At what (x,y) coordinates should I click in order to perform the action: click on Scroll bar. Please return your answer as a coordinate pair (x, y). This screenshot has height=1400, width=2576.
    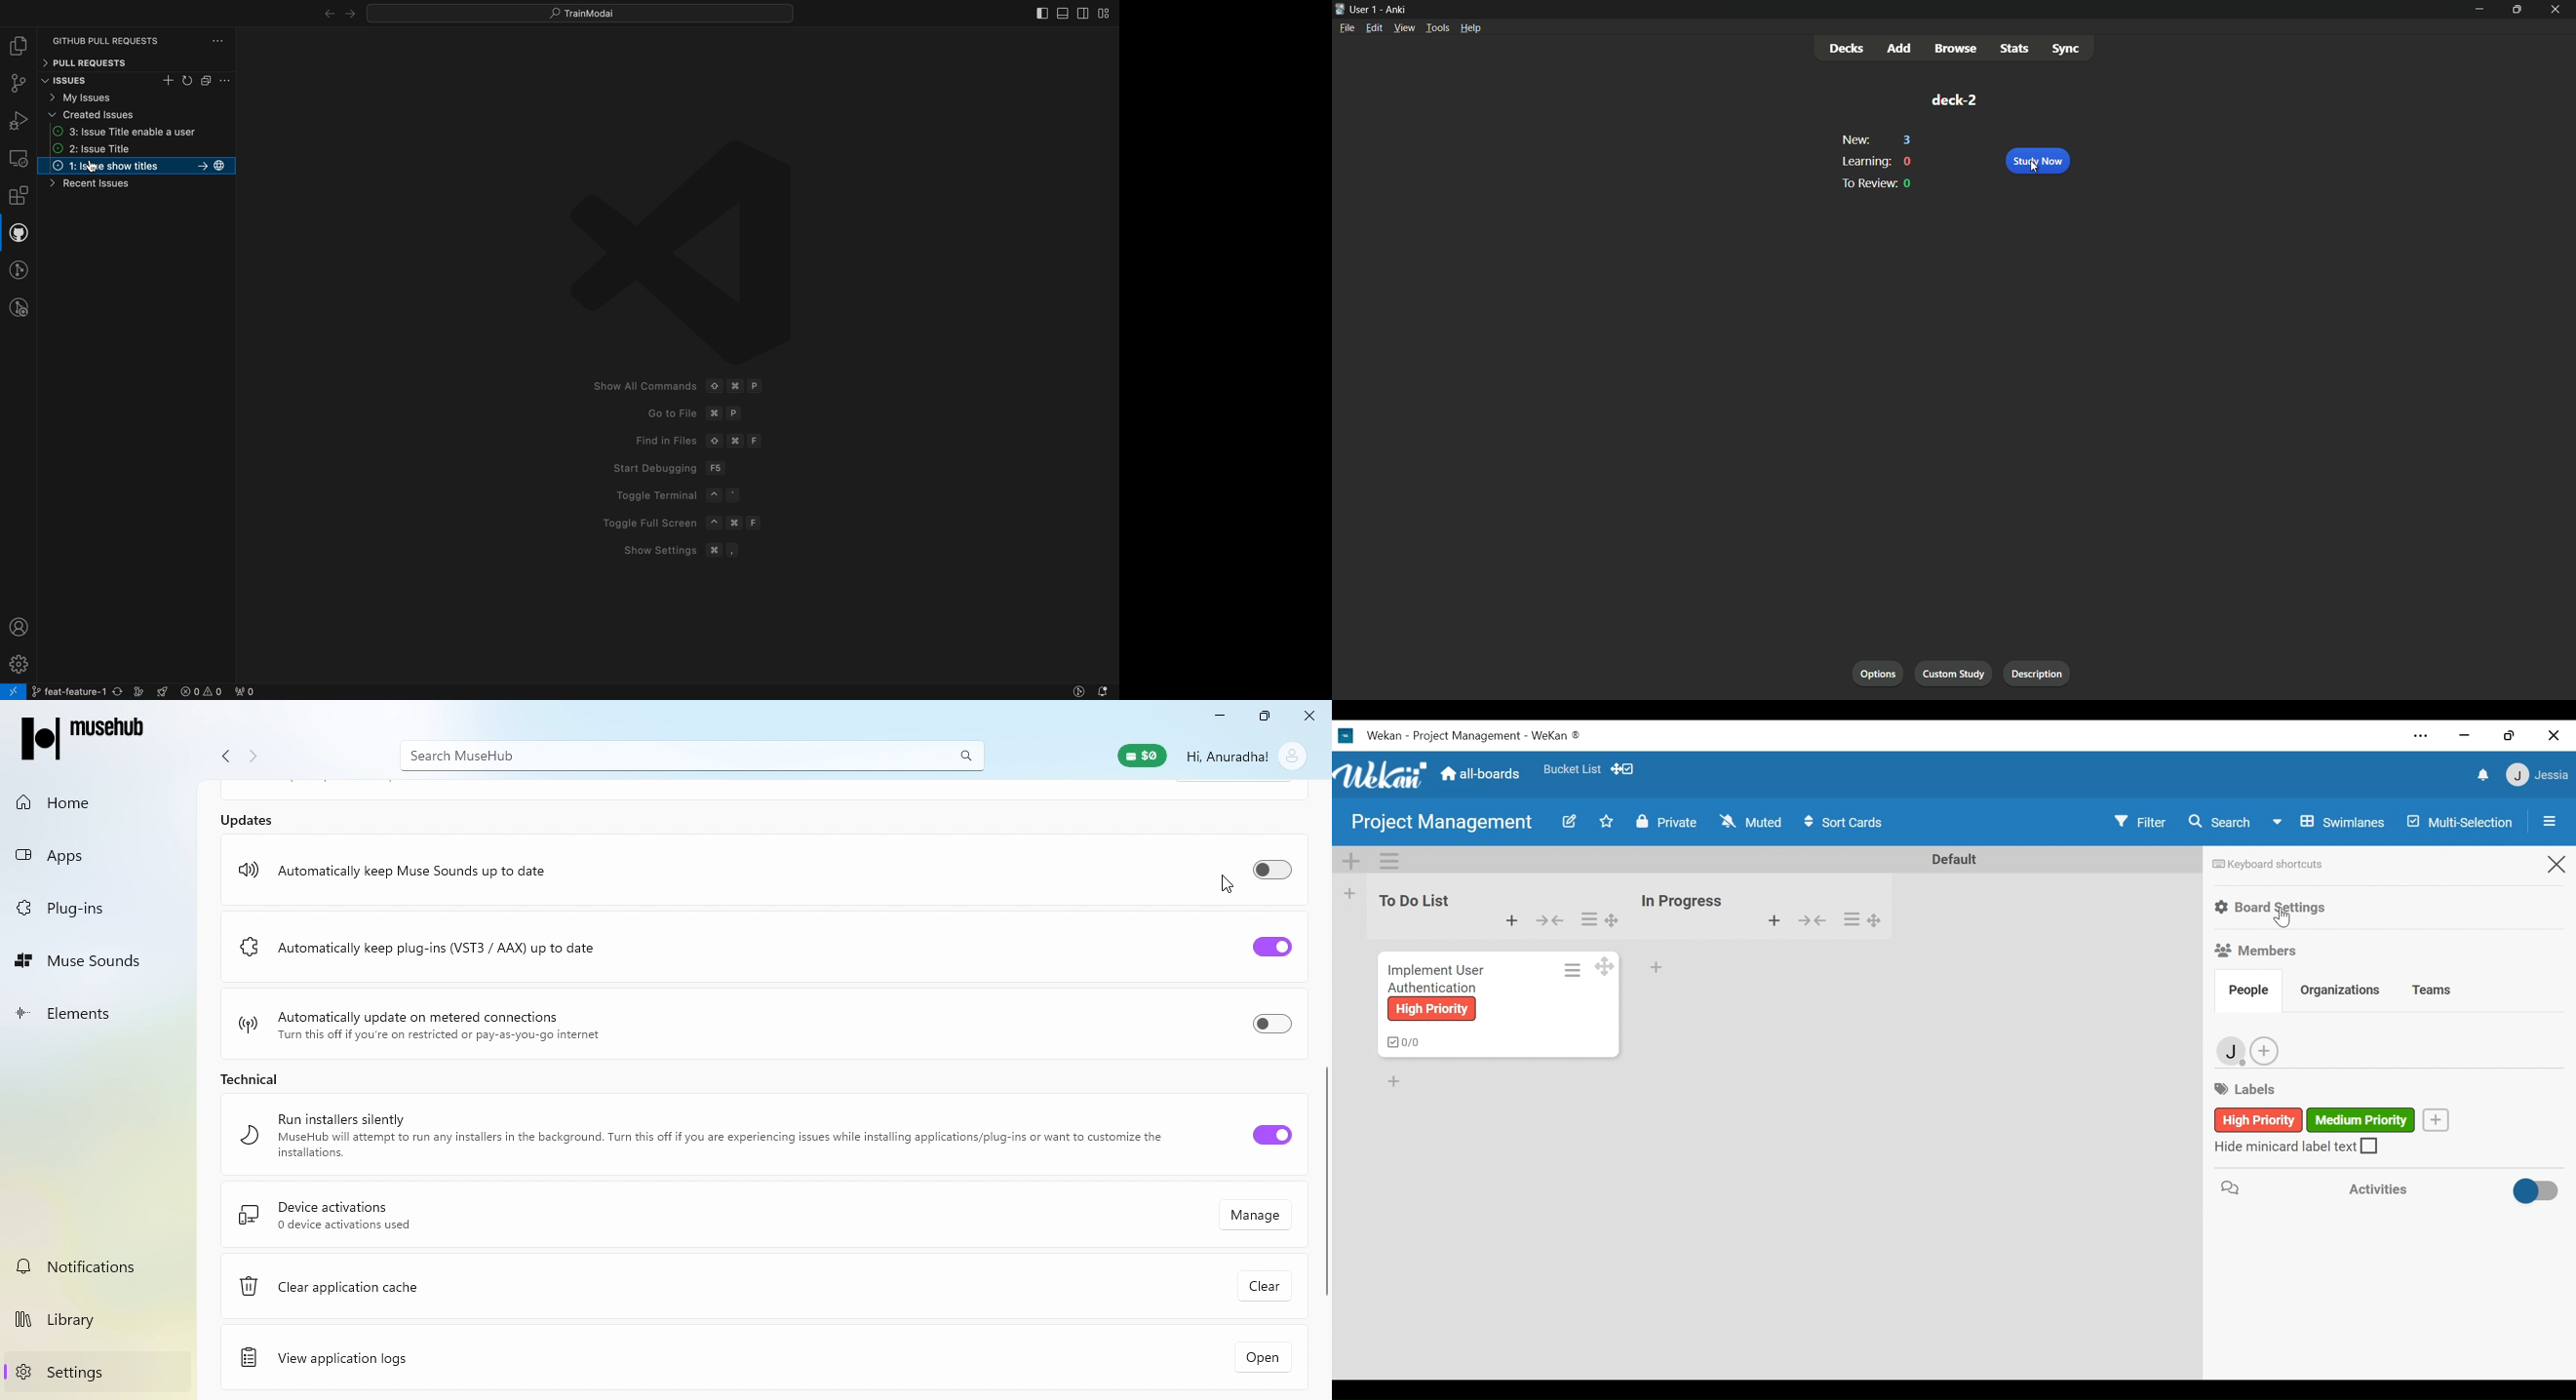
    Looking at the image, I should click on (1324, 1184).